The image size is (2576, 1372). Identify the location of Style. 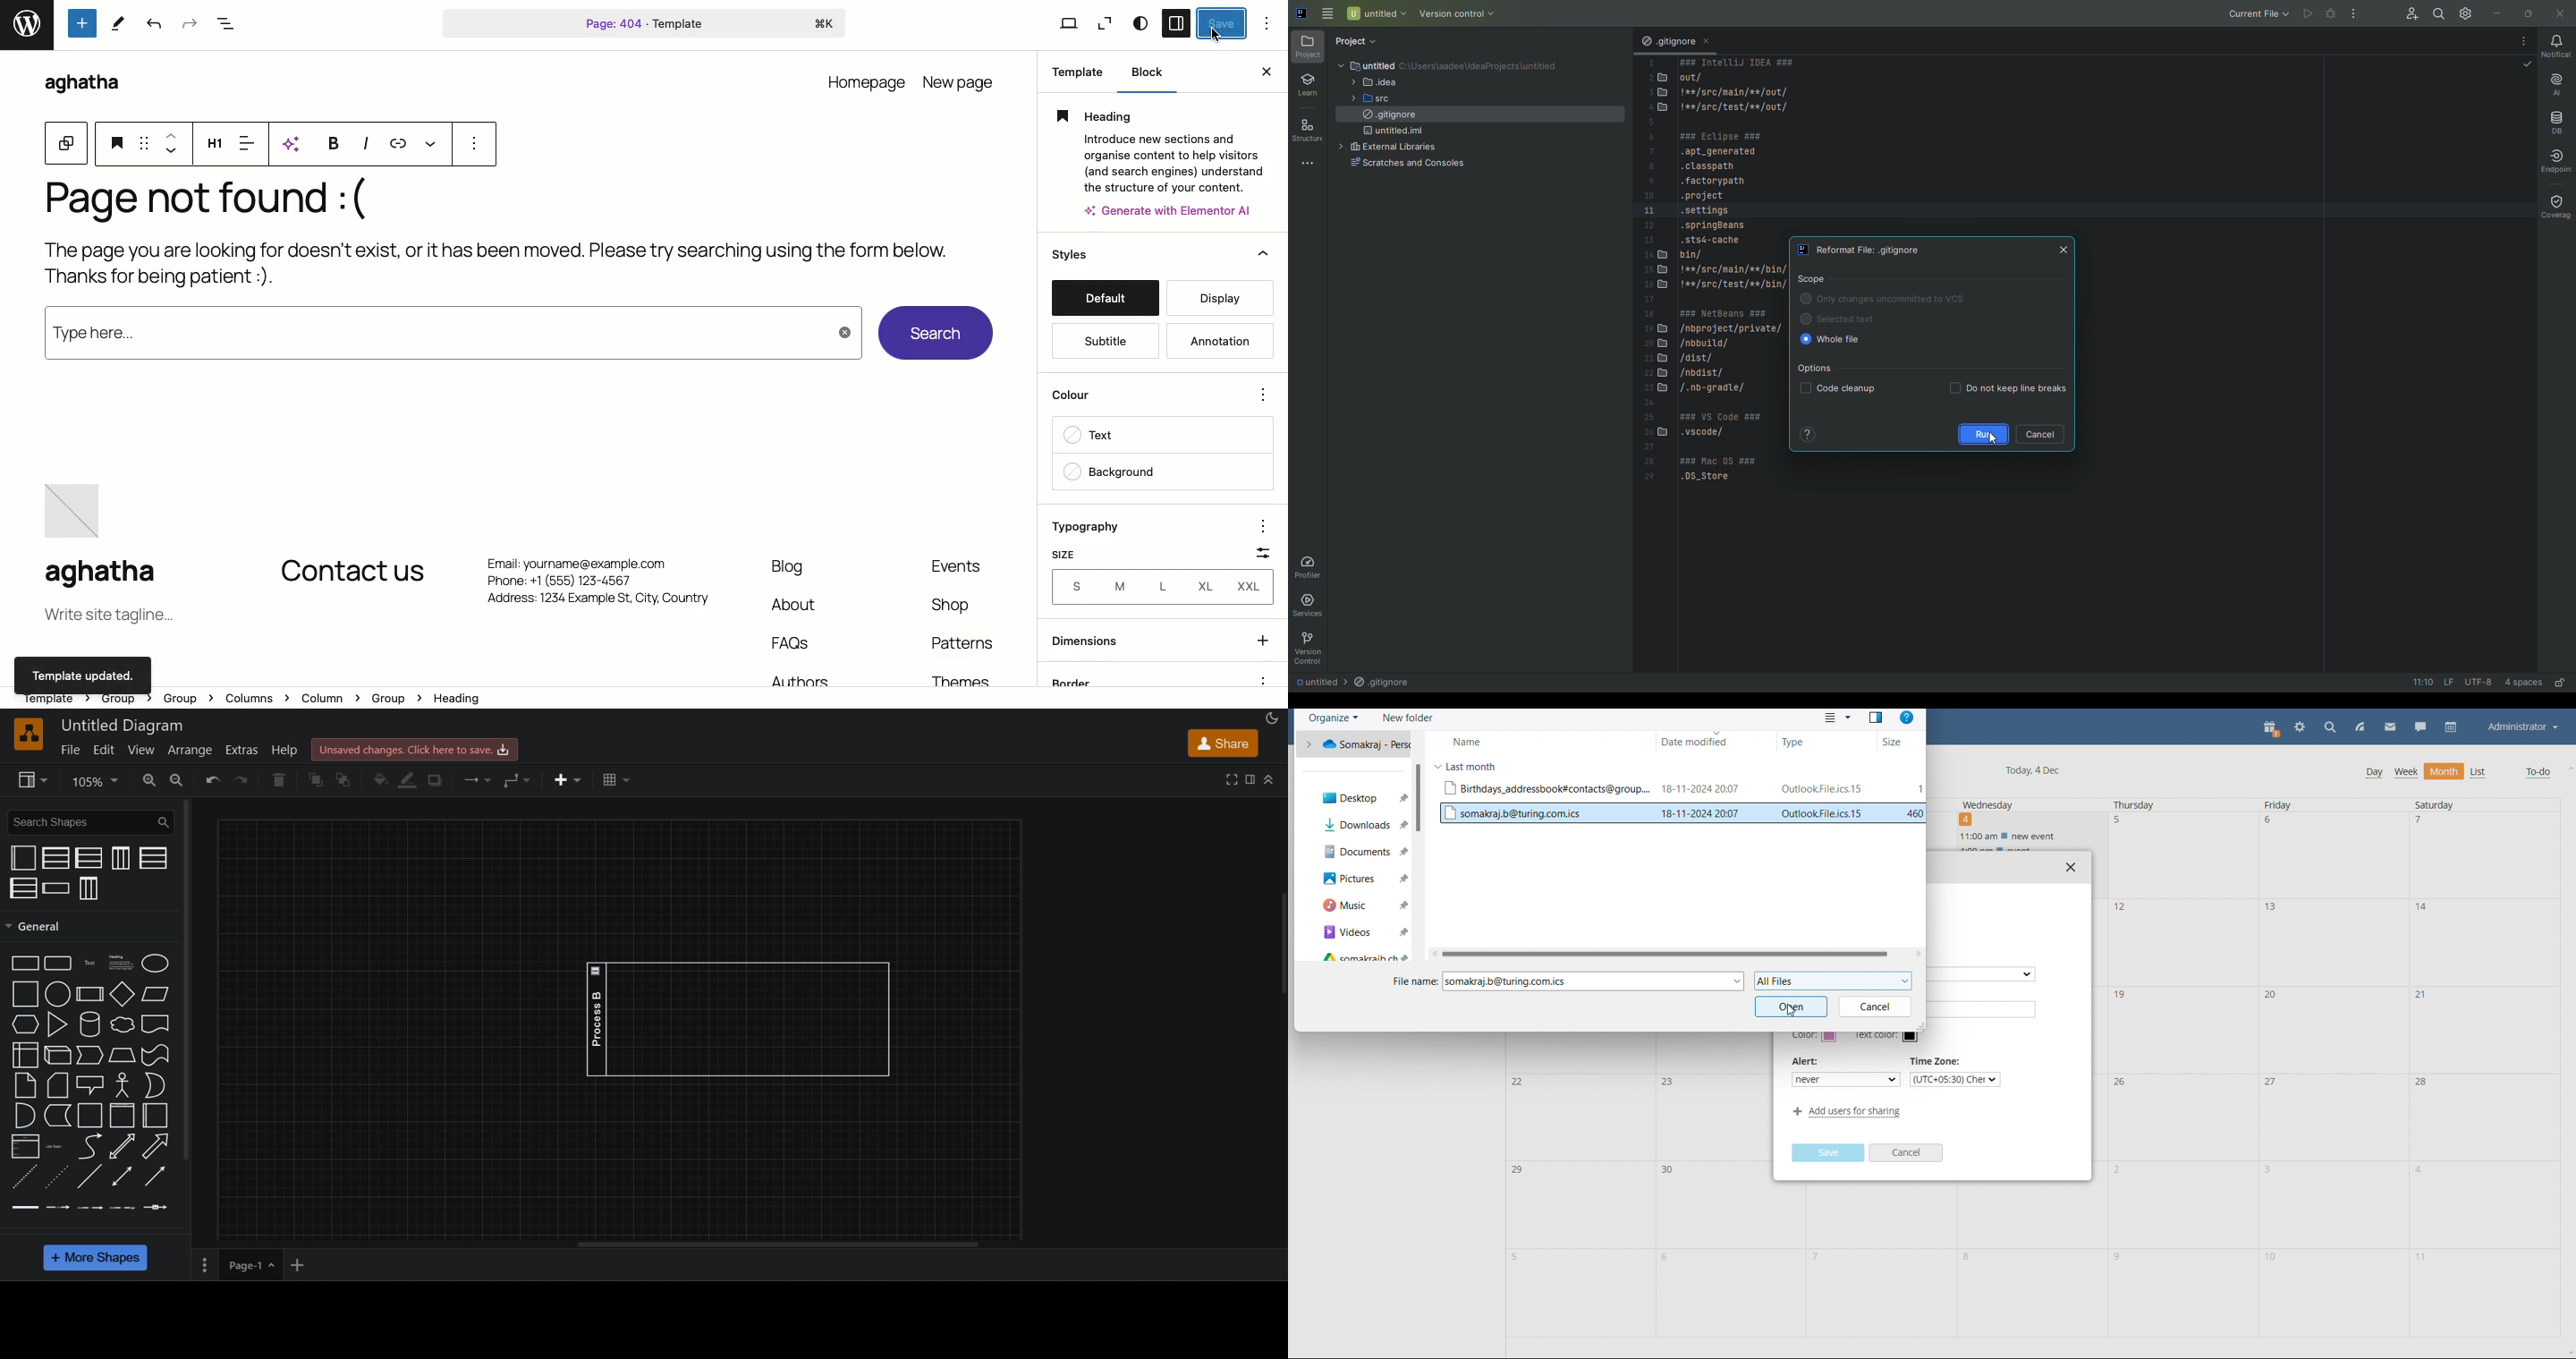
(1141, 24).